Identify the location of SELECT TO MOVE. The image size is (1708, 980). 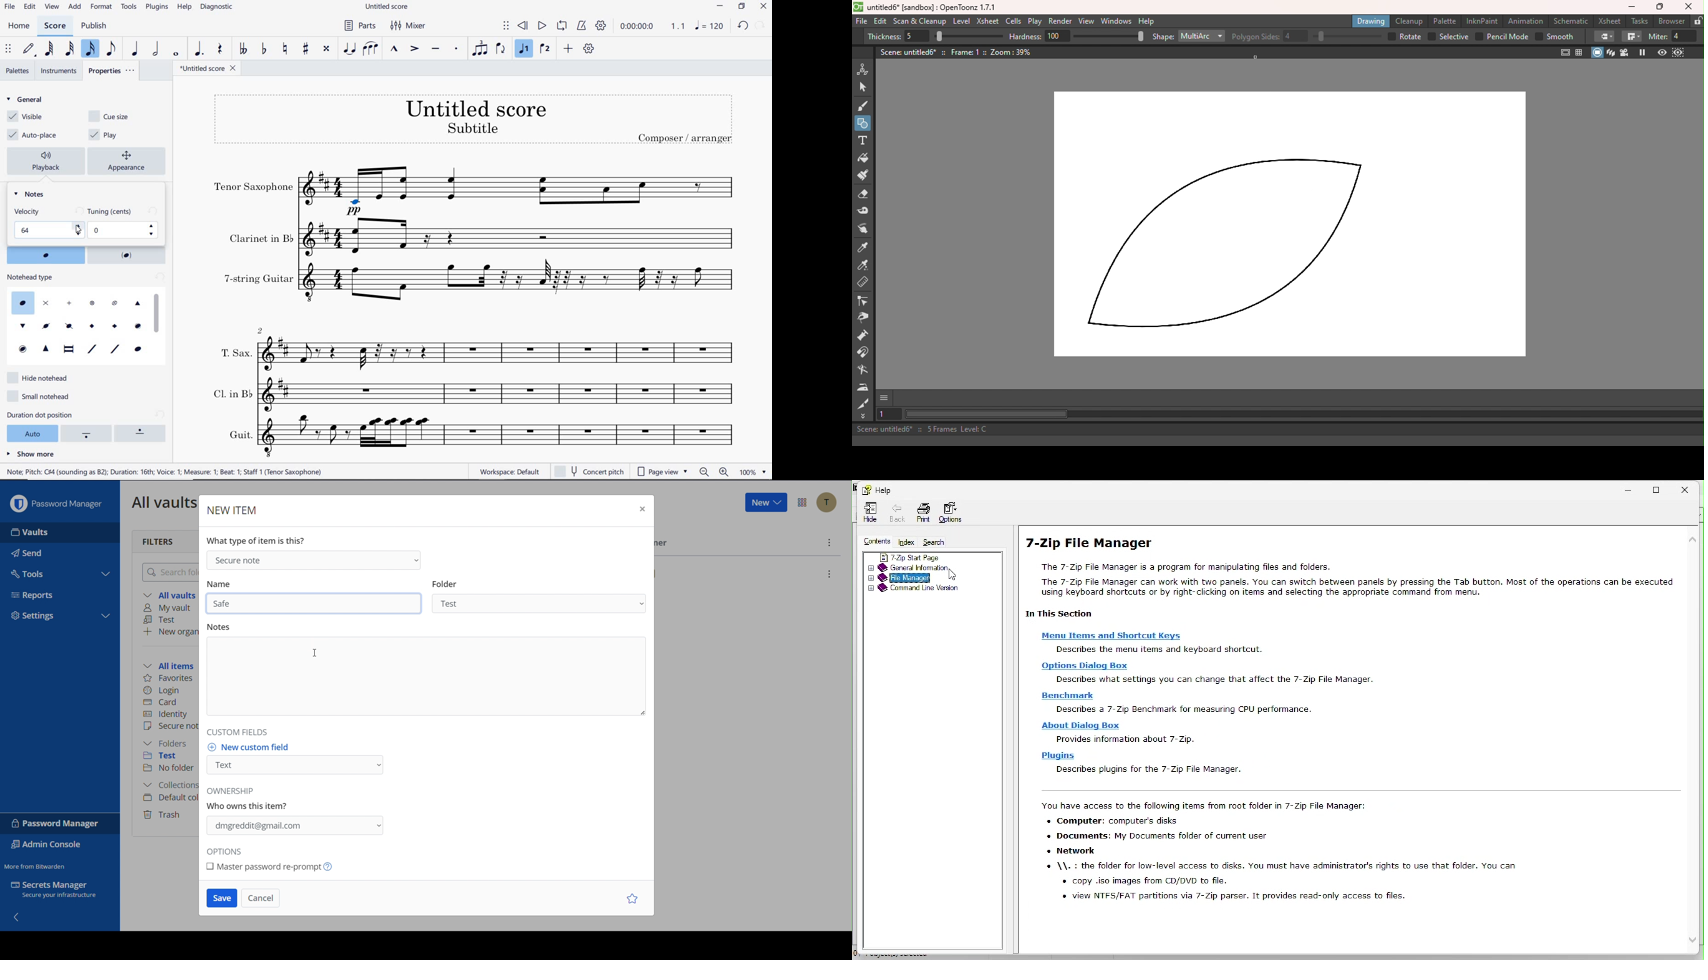
(508, 26).